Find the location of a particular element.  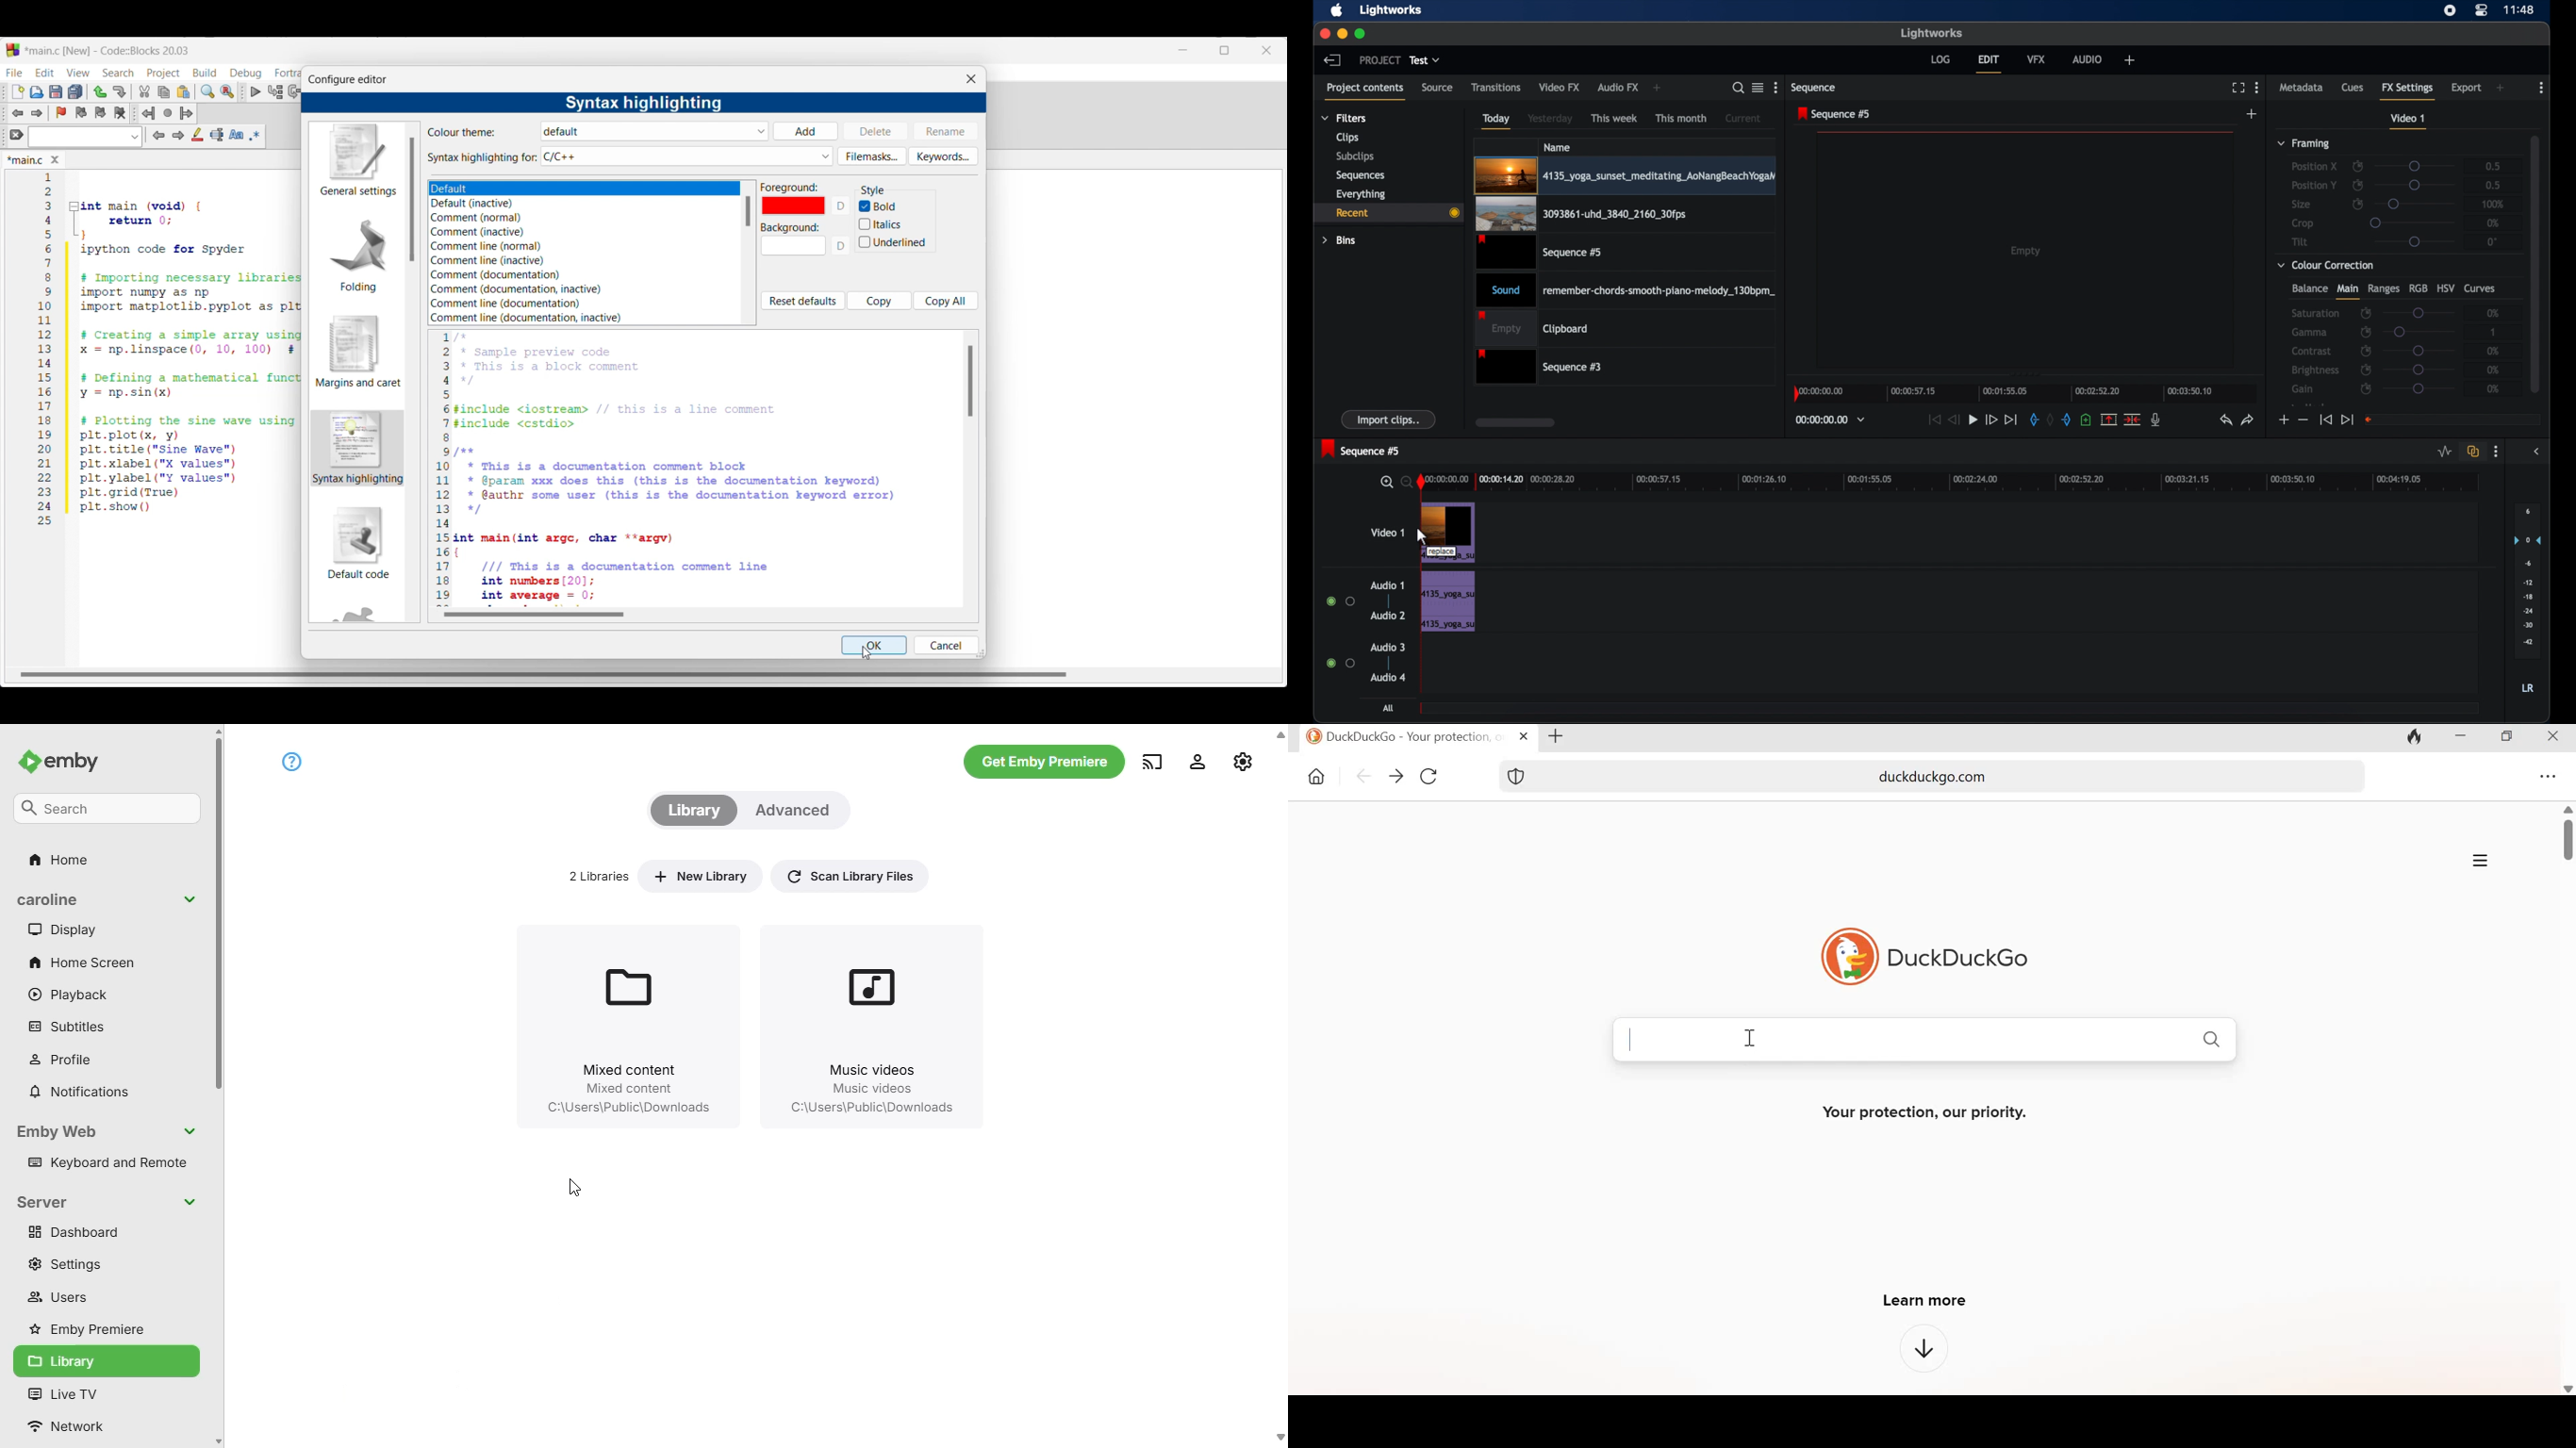

scroll box is located at coordinates (2536, 262).